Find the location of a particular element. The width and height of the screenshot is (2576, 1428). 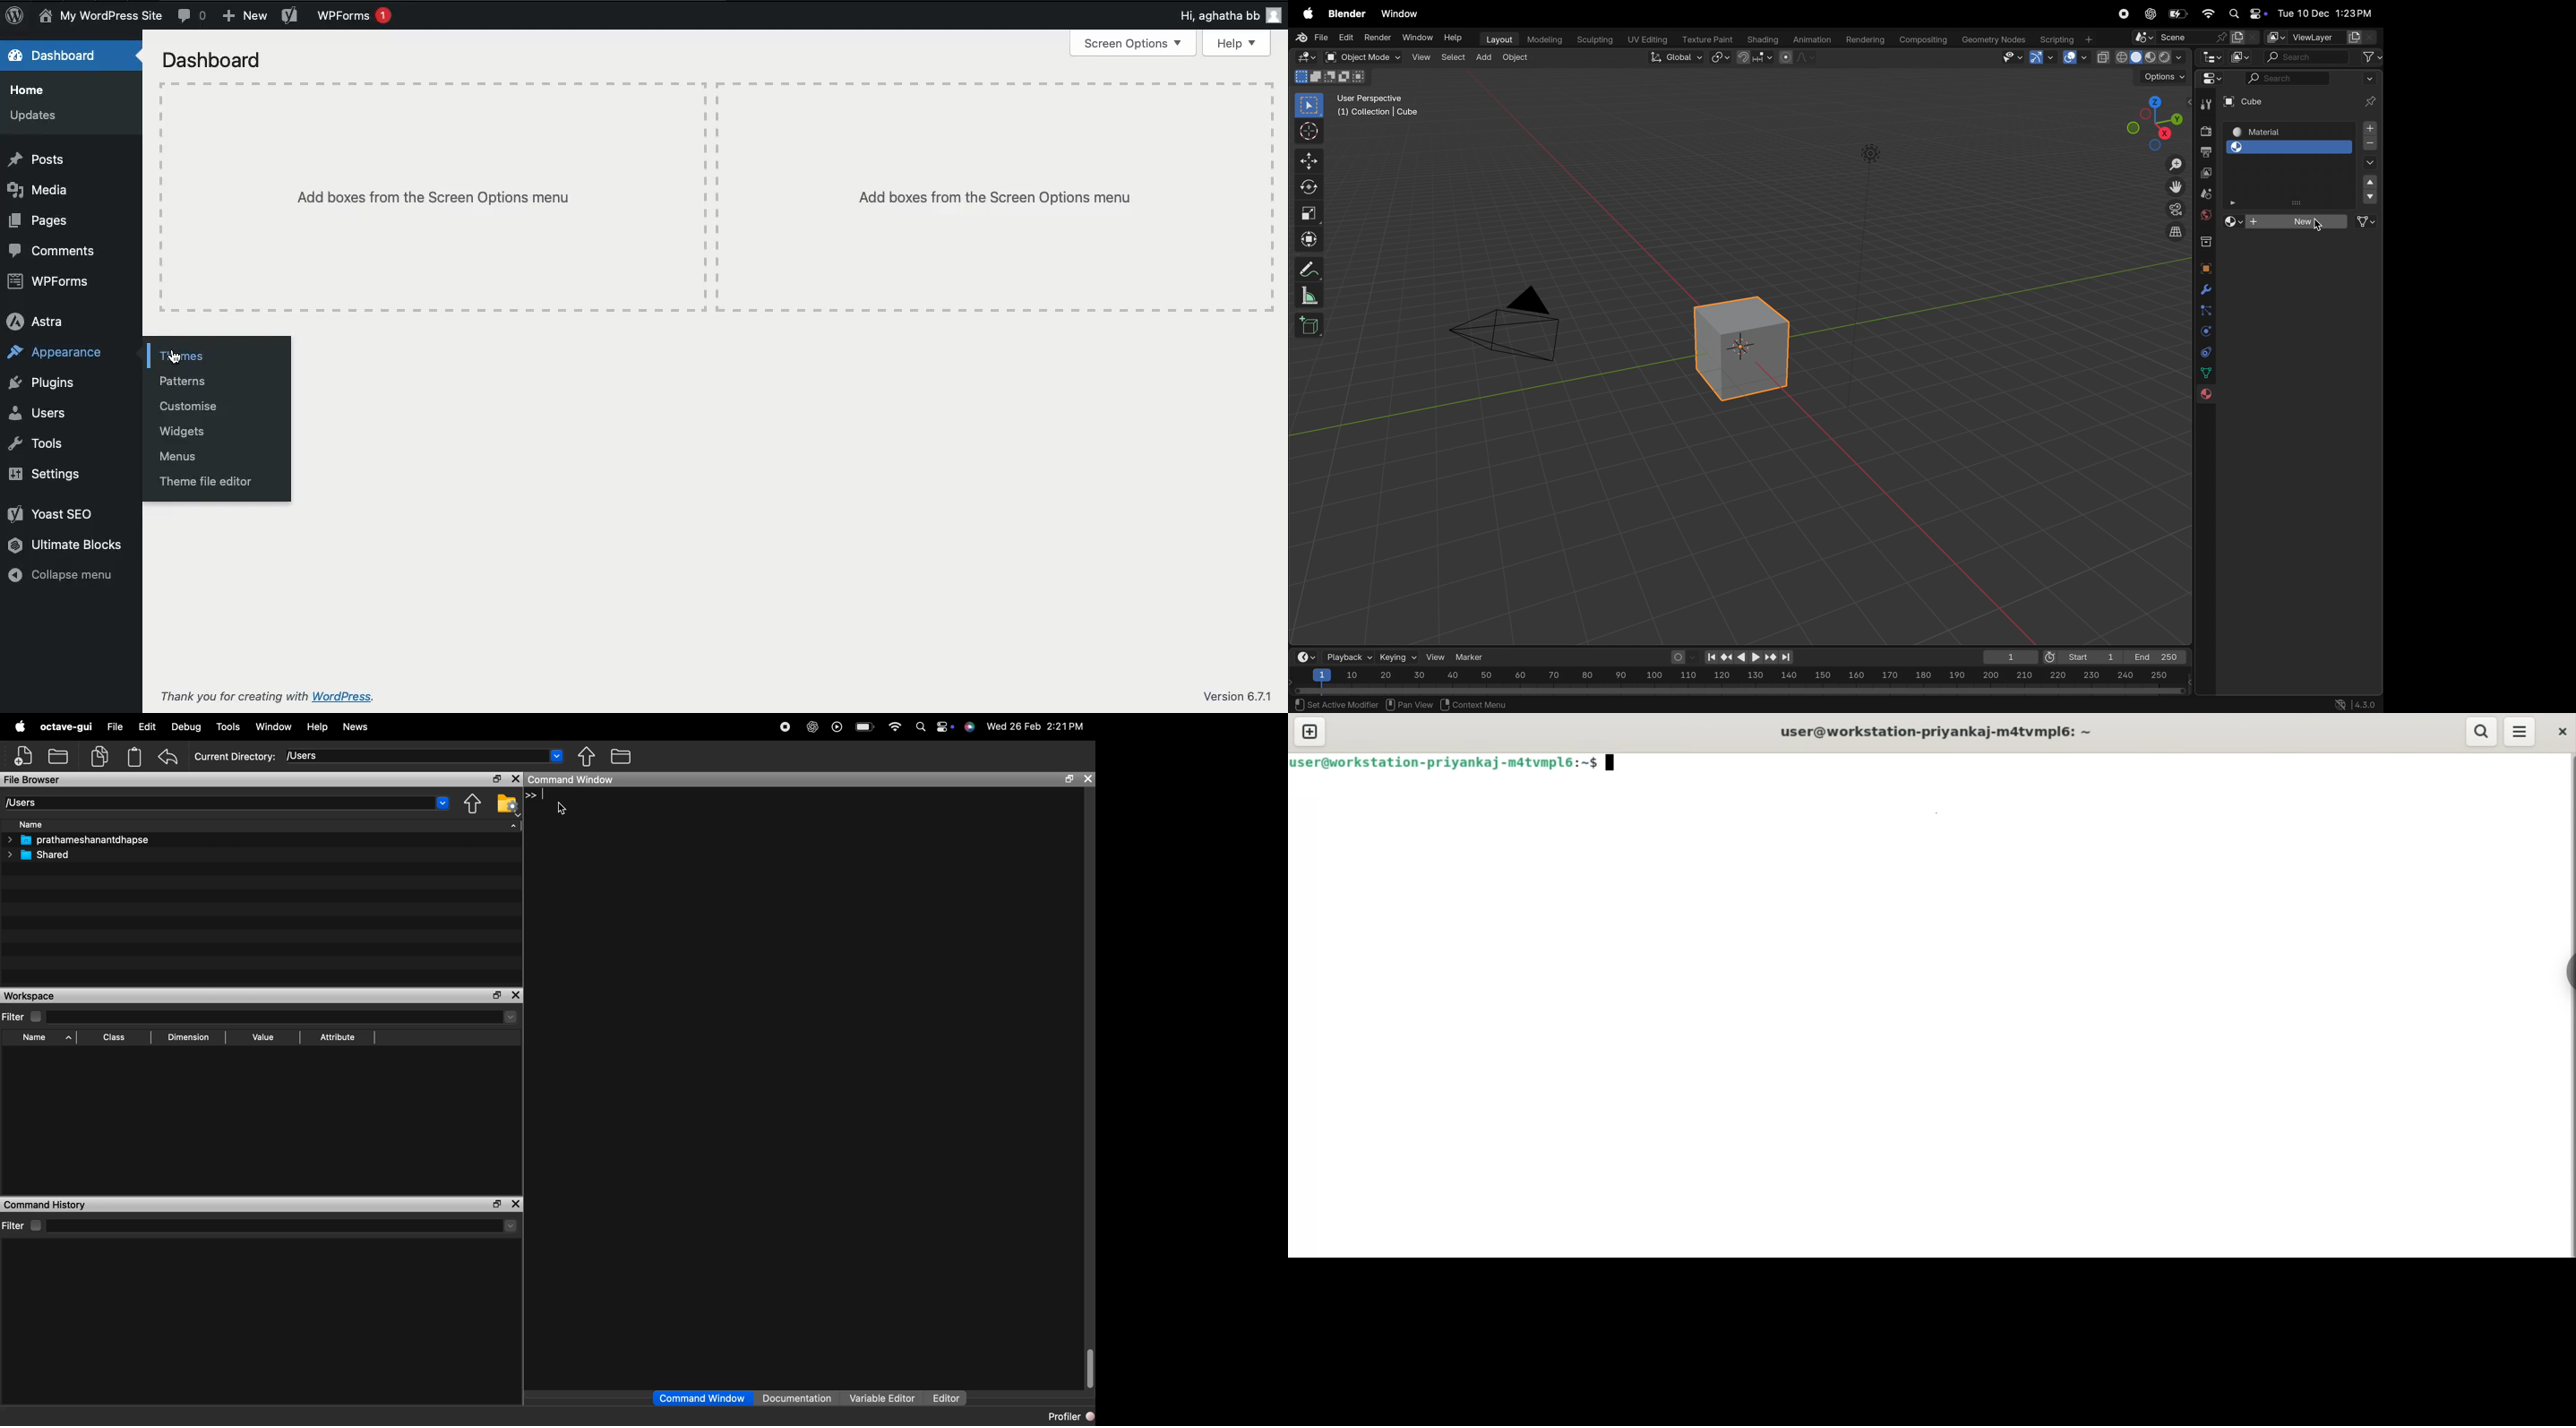

window is located at coordinates (1402, 14).